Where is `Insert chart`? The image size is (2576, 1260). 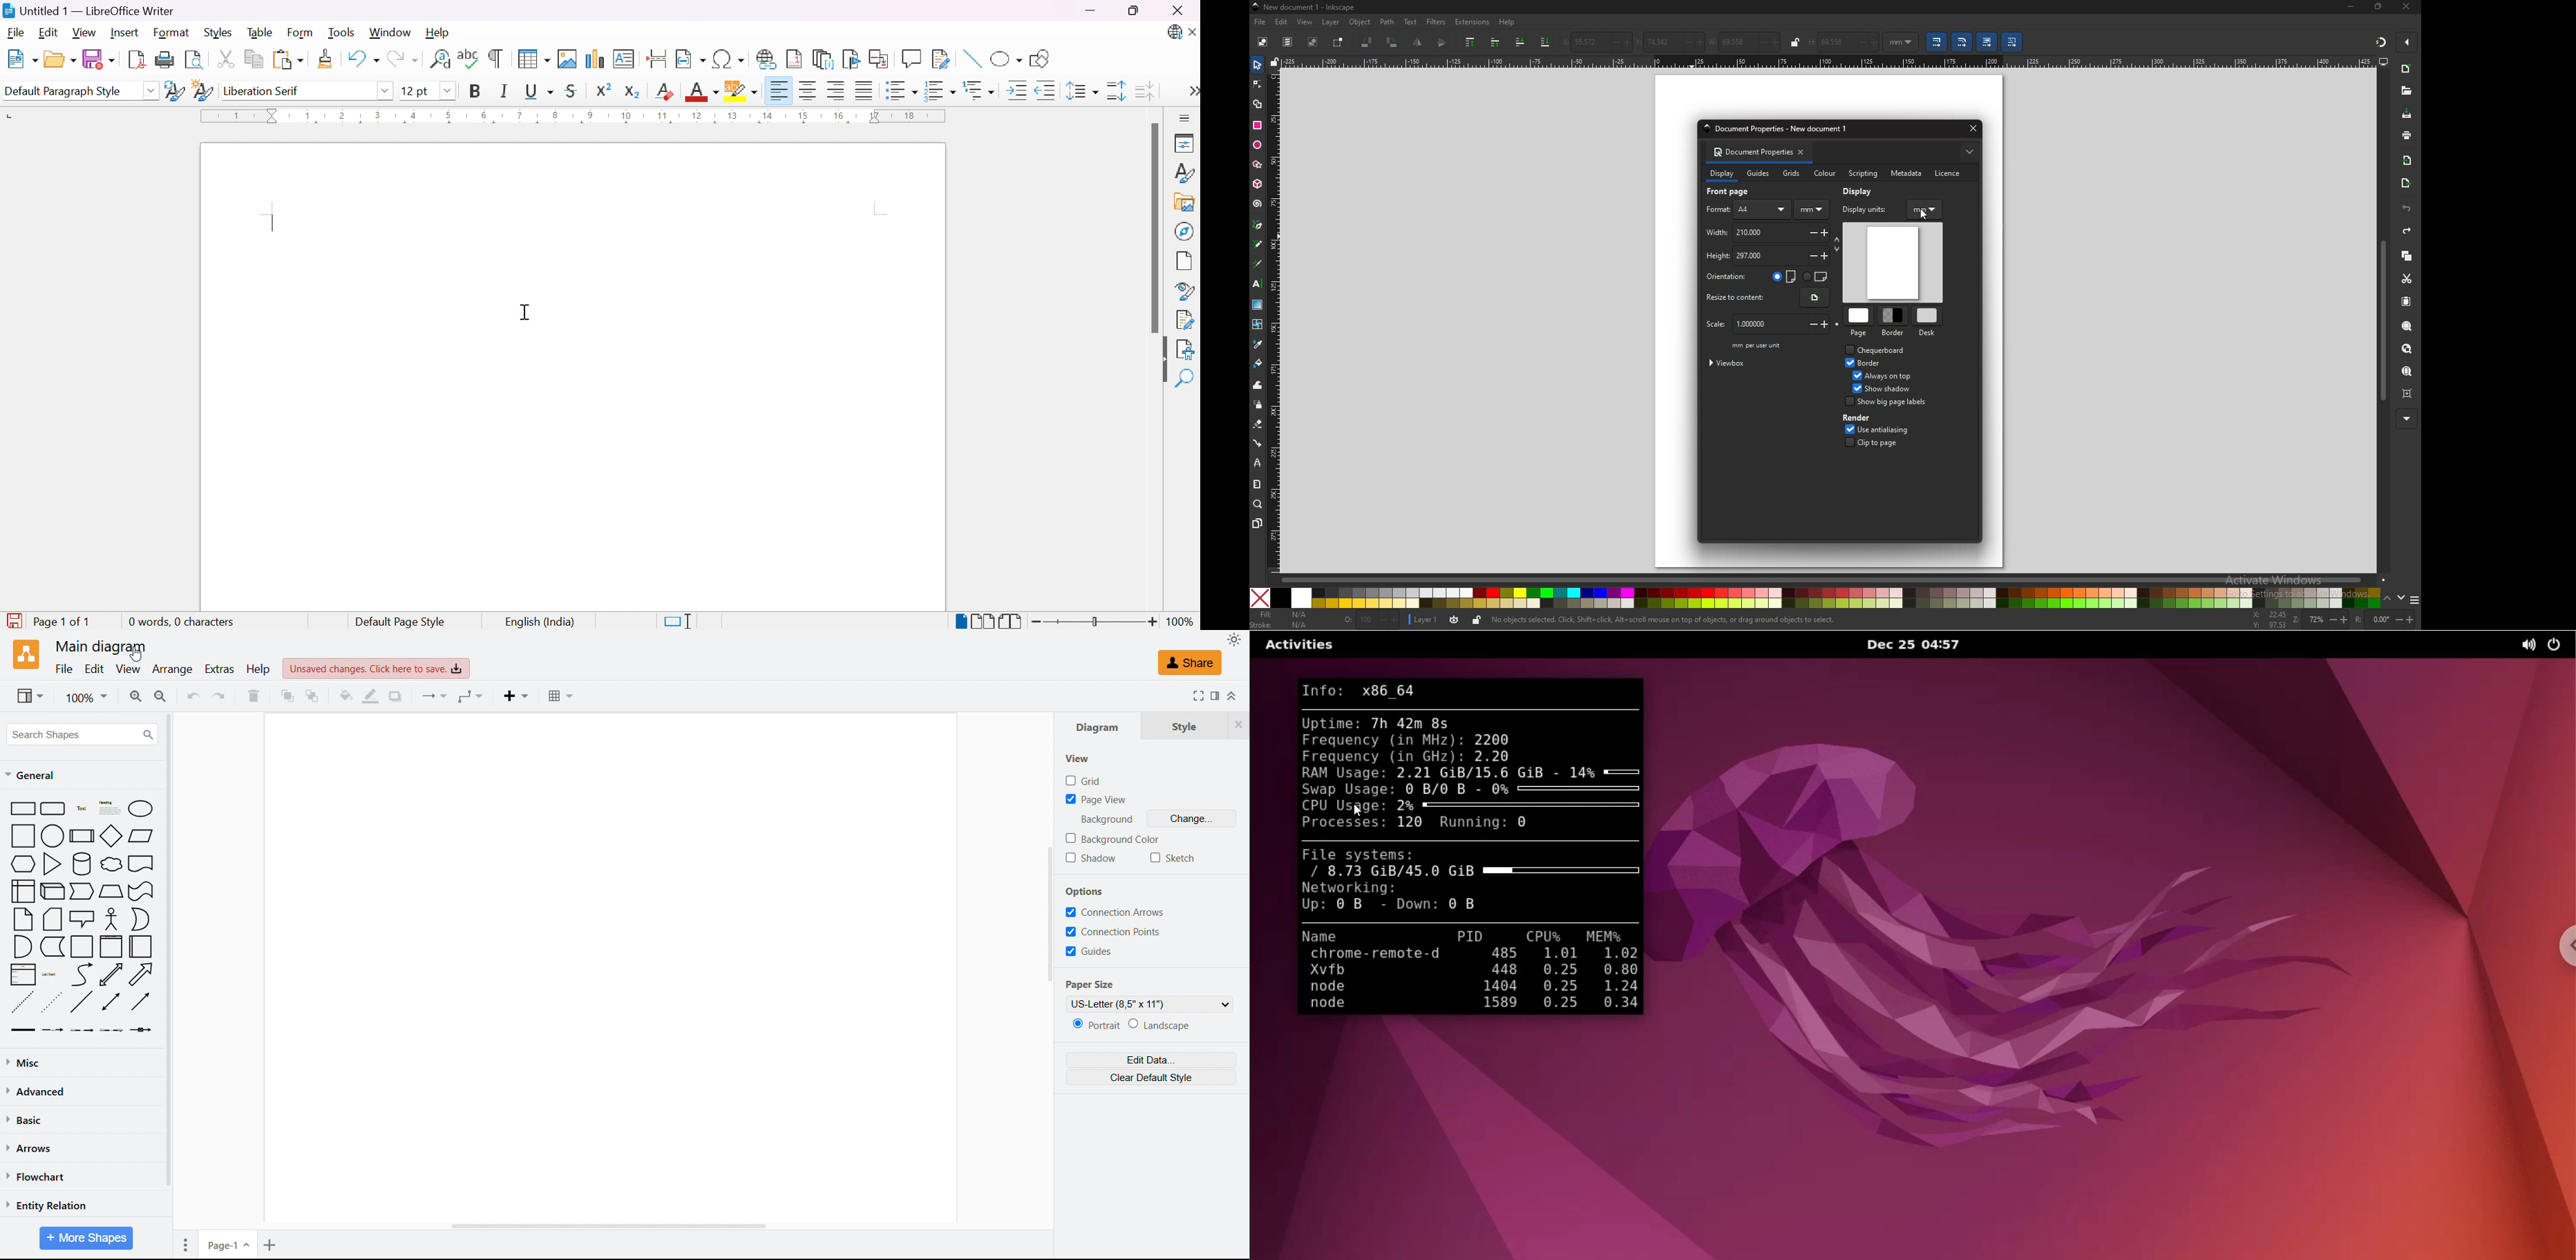 Insert chart is located at coordinates (596, 60).